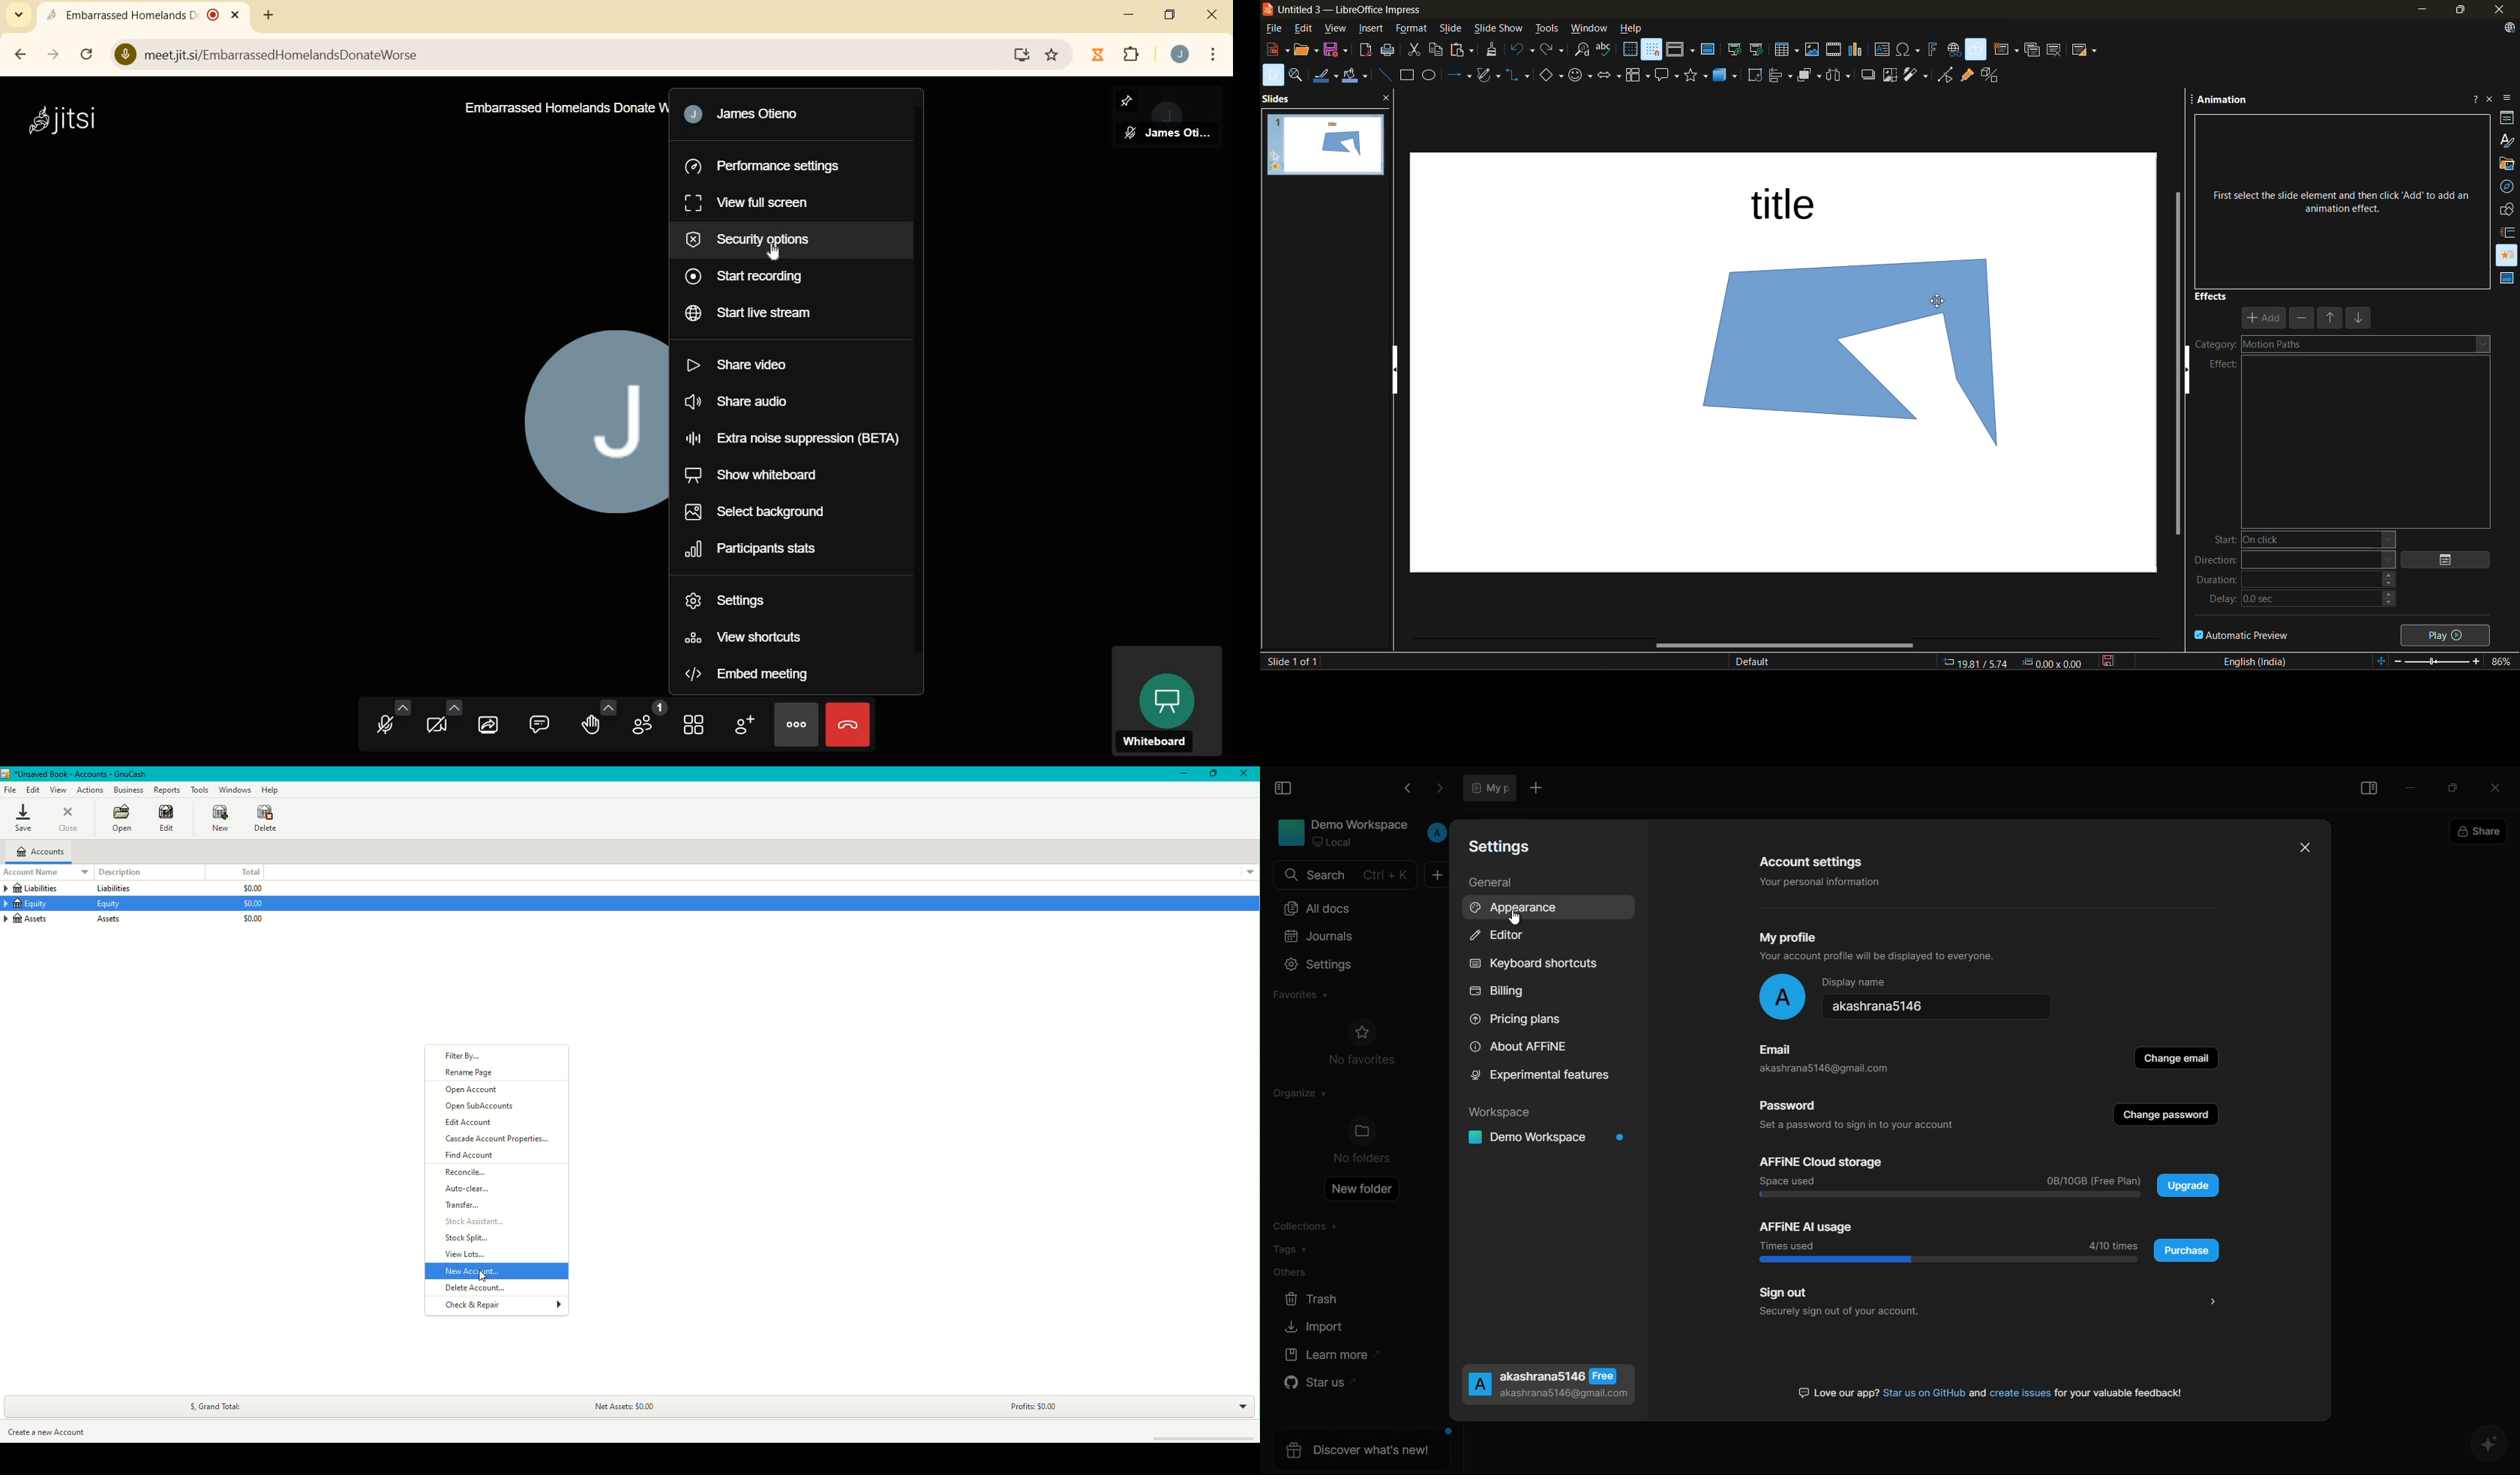 The width and height of the screenshot is (2520, 1484). I want to click on file, so click(1273, 27).